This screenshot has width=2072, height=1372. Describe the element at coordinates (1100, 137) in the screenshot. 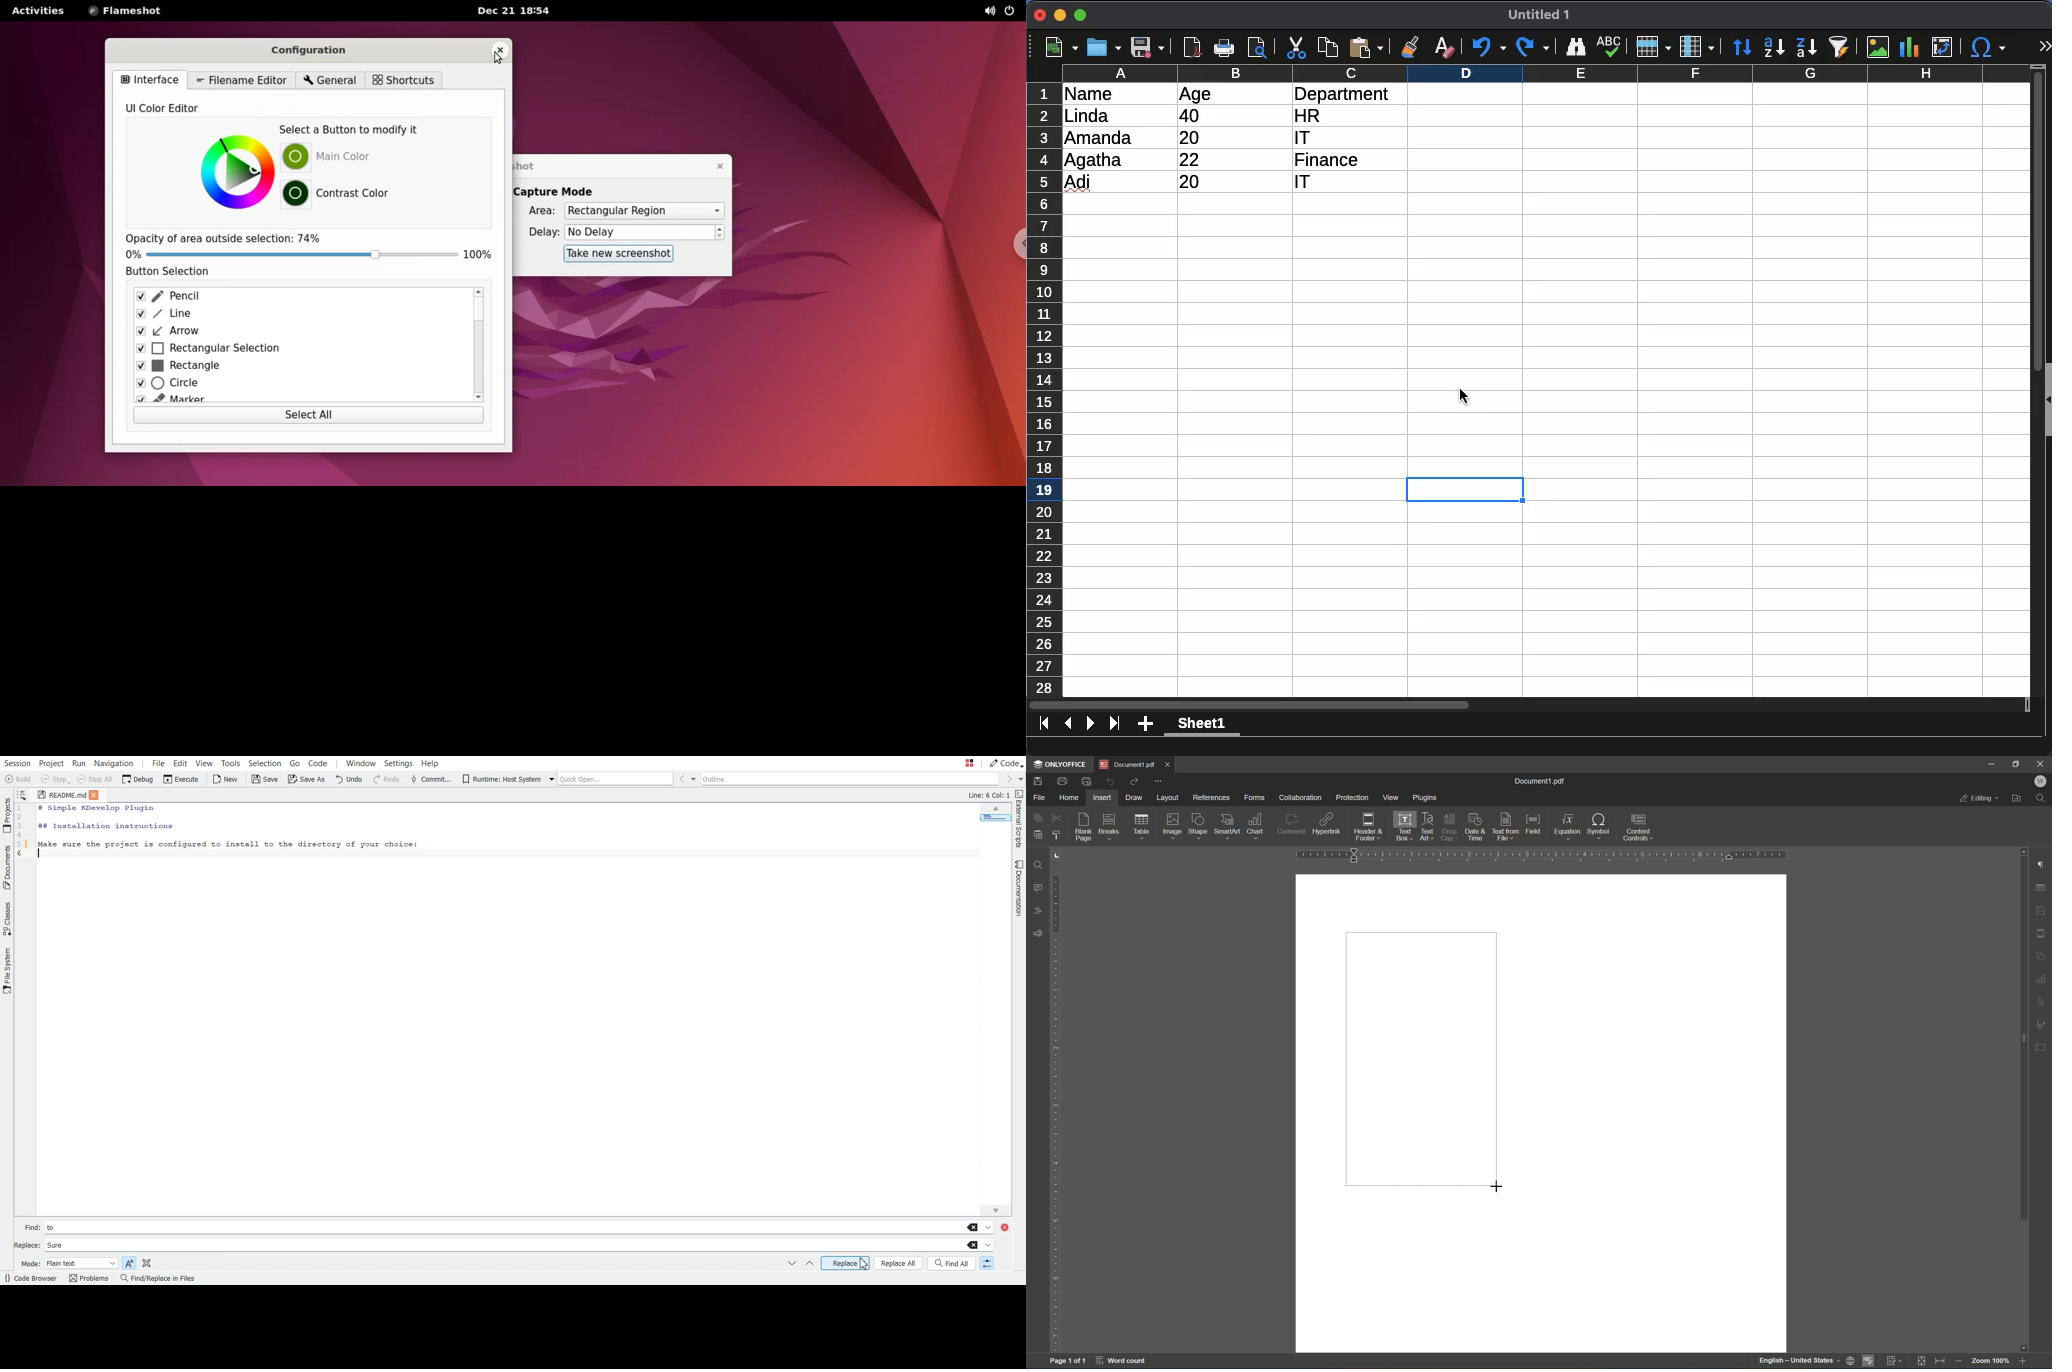

I see `amanda` at that location.